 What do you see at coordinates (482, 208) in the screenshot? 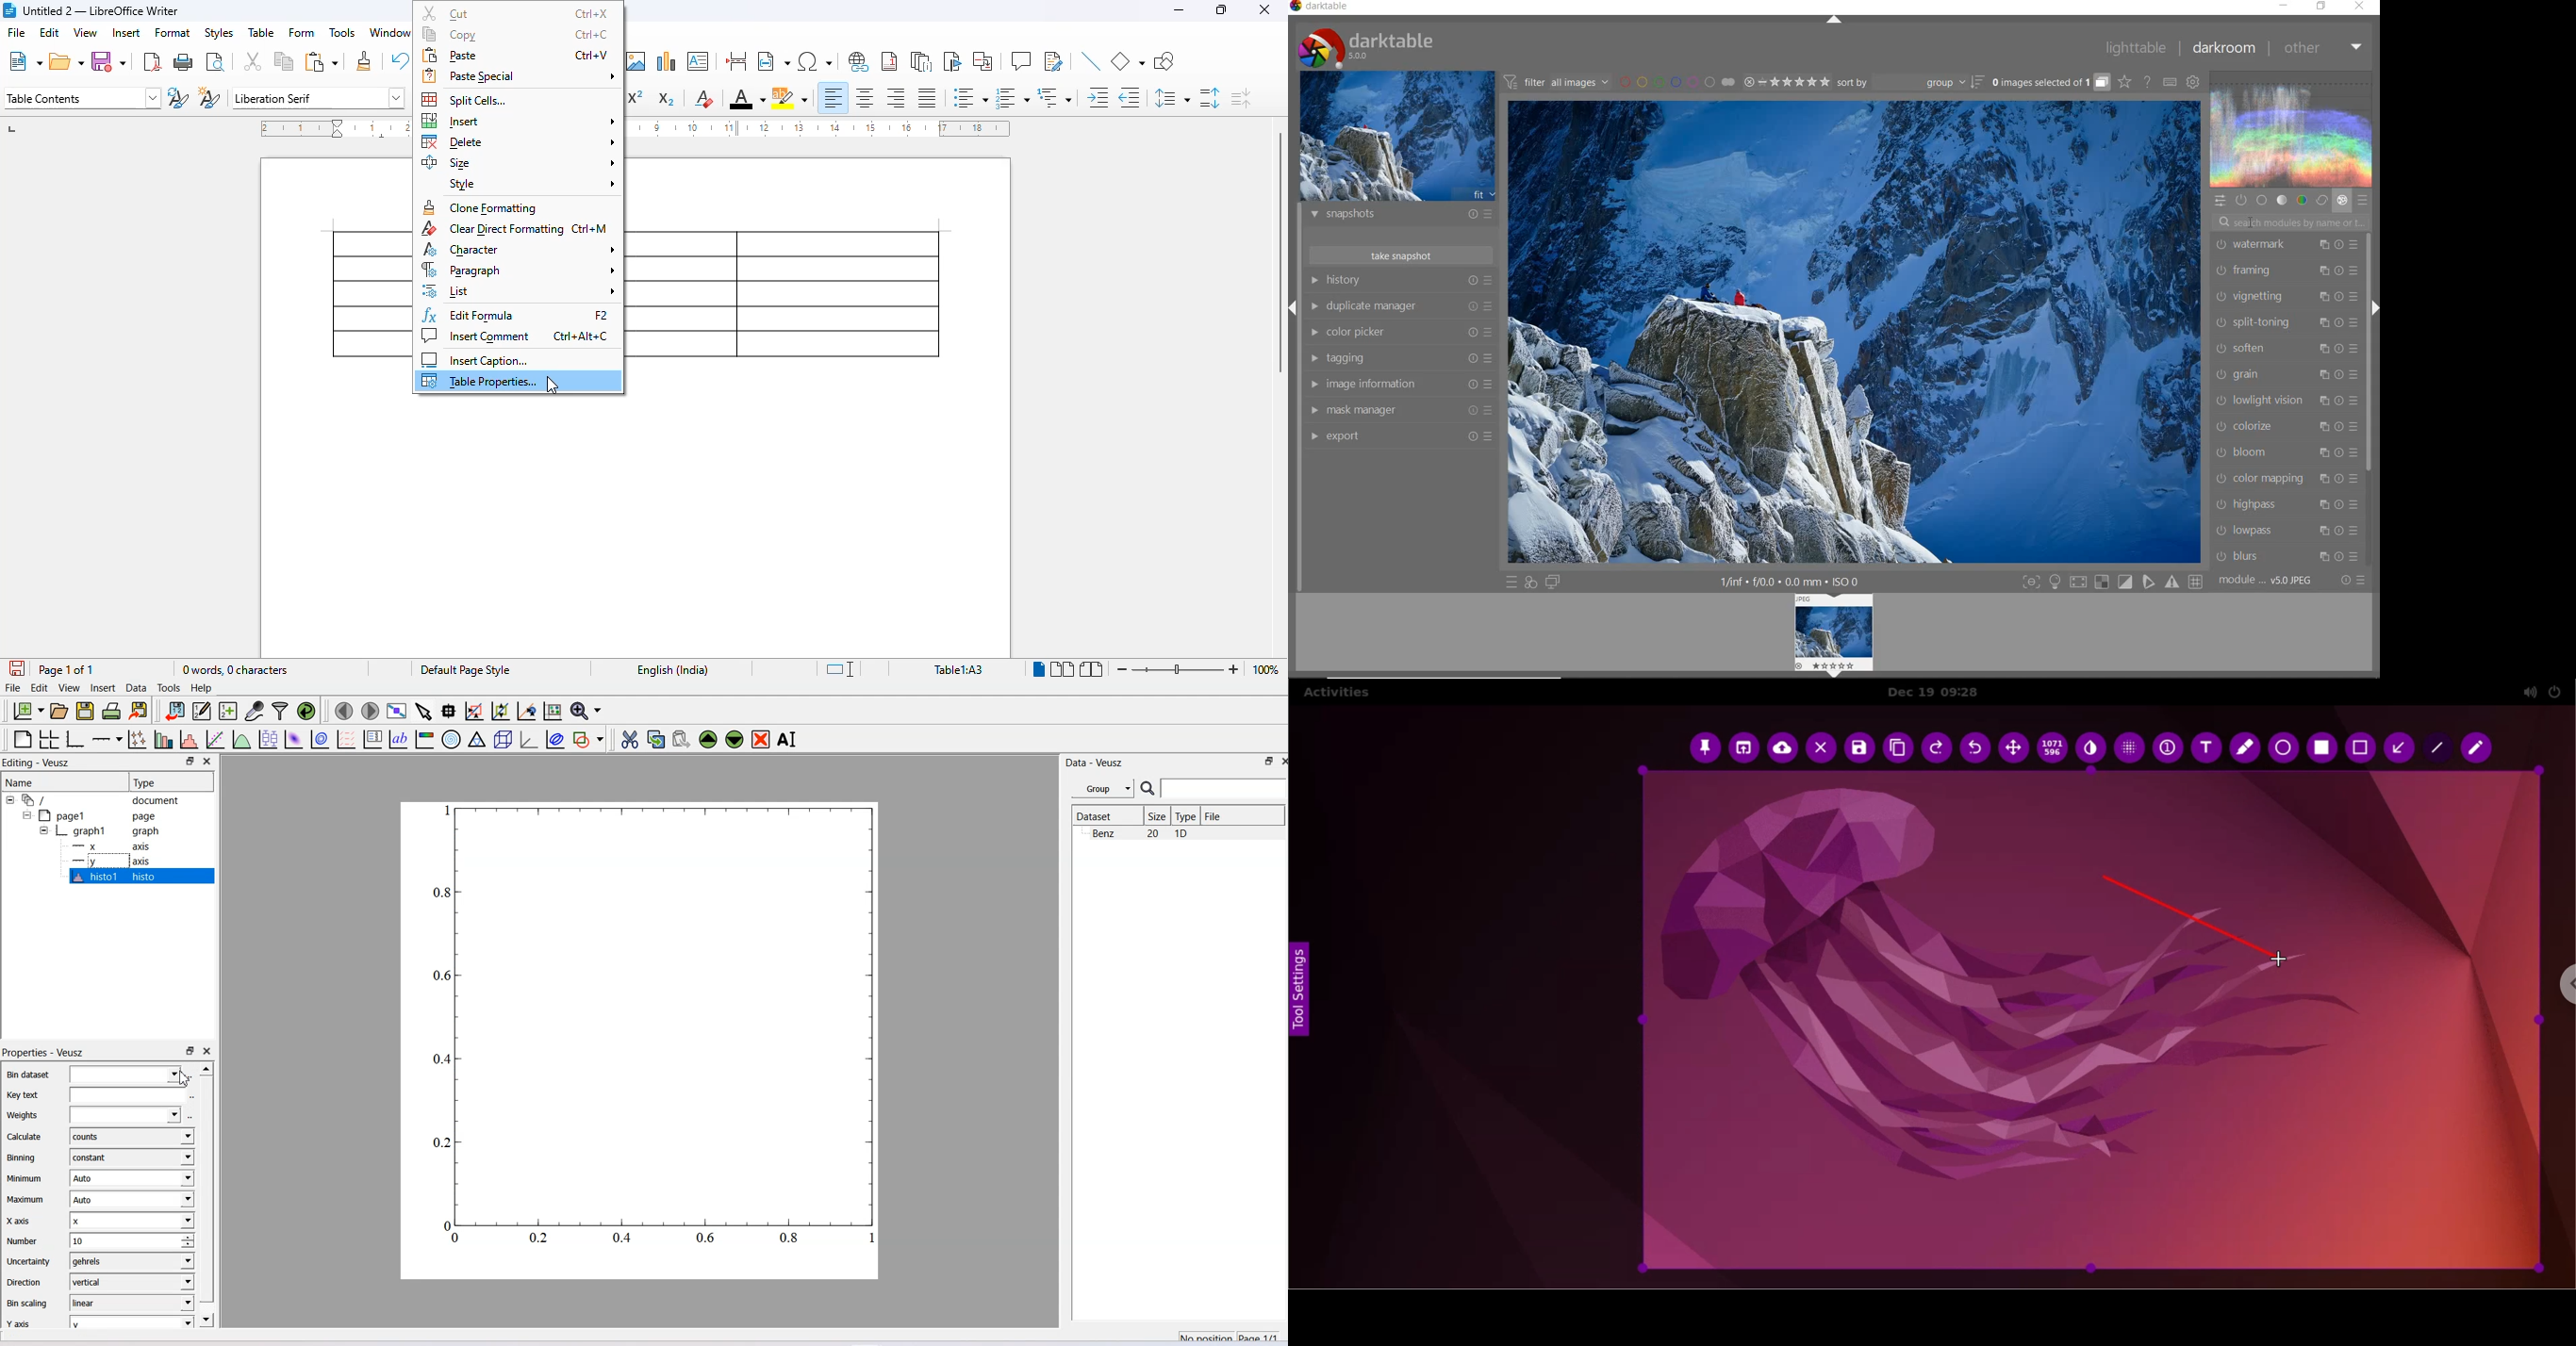
I see `clone formatting` at bounding box center [482, 208].